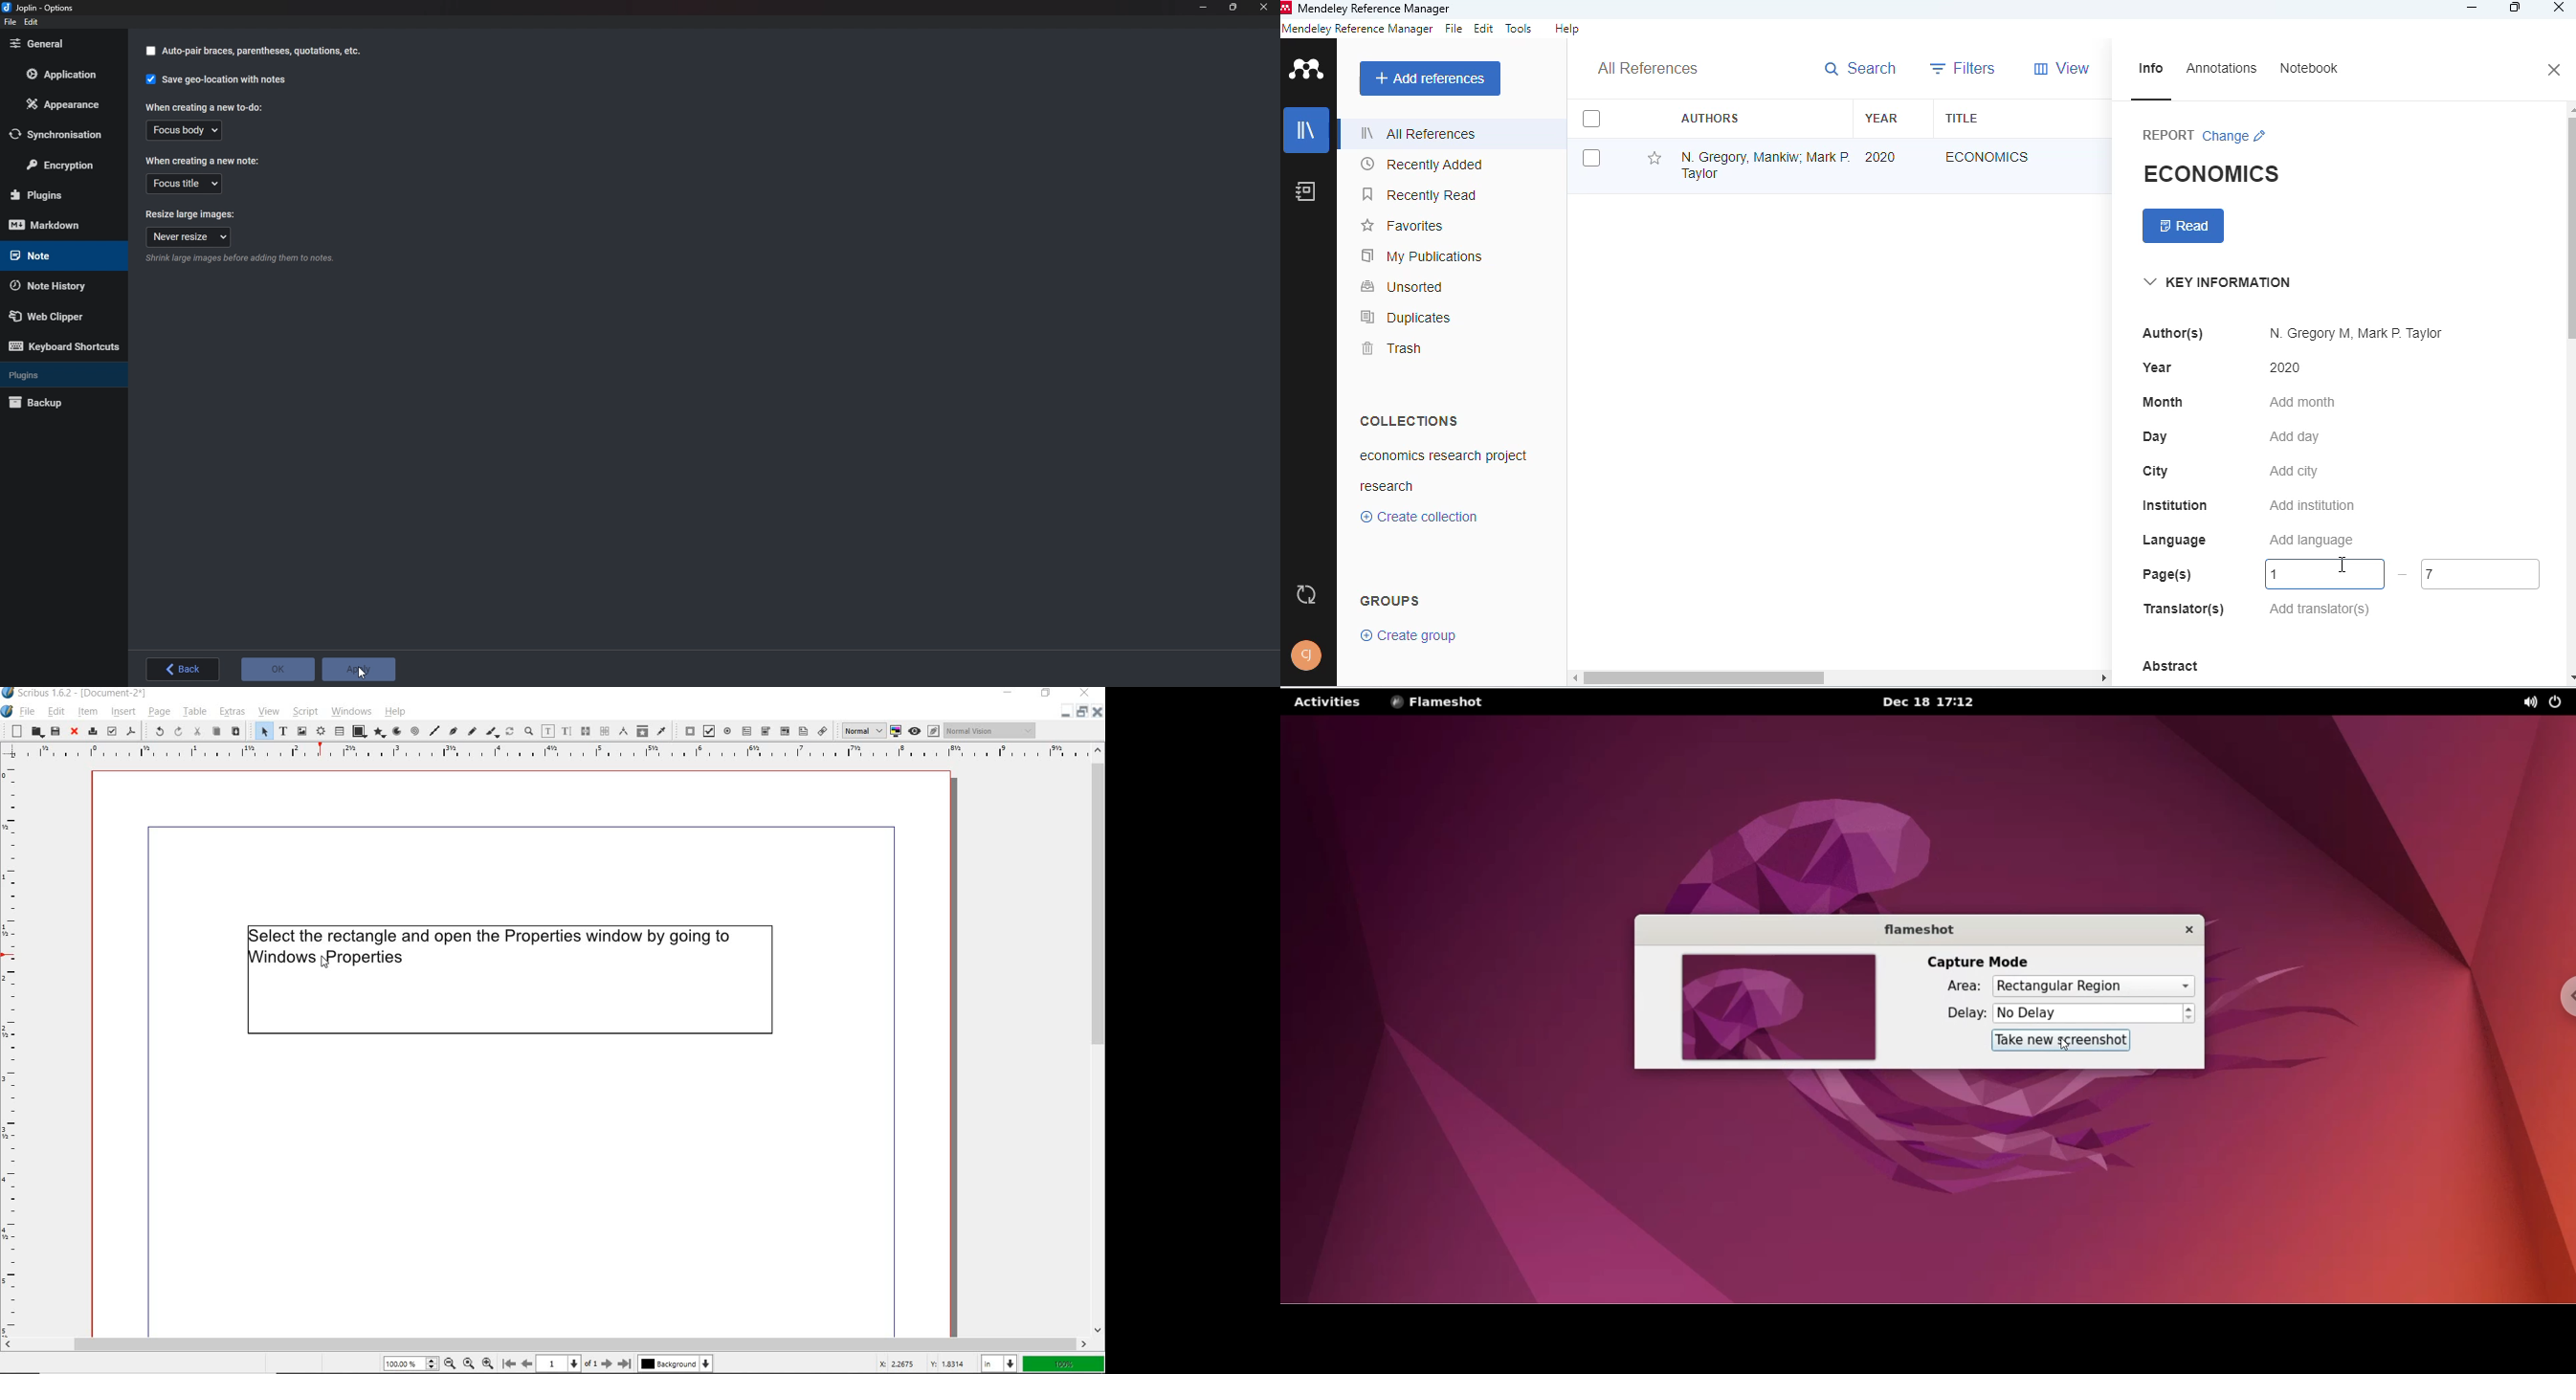 The height and width of the screenshot is (1400, 2576). What do you see at coordinates (2155, 437) in the screenshot?
I see `day` at bounding box center [2155, 437].